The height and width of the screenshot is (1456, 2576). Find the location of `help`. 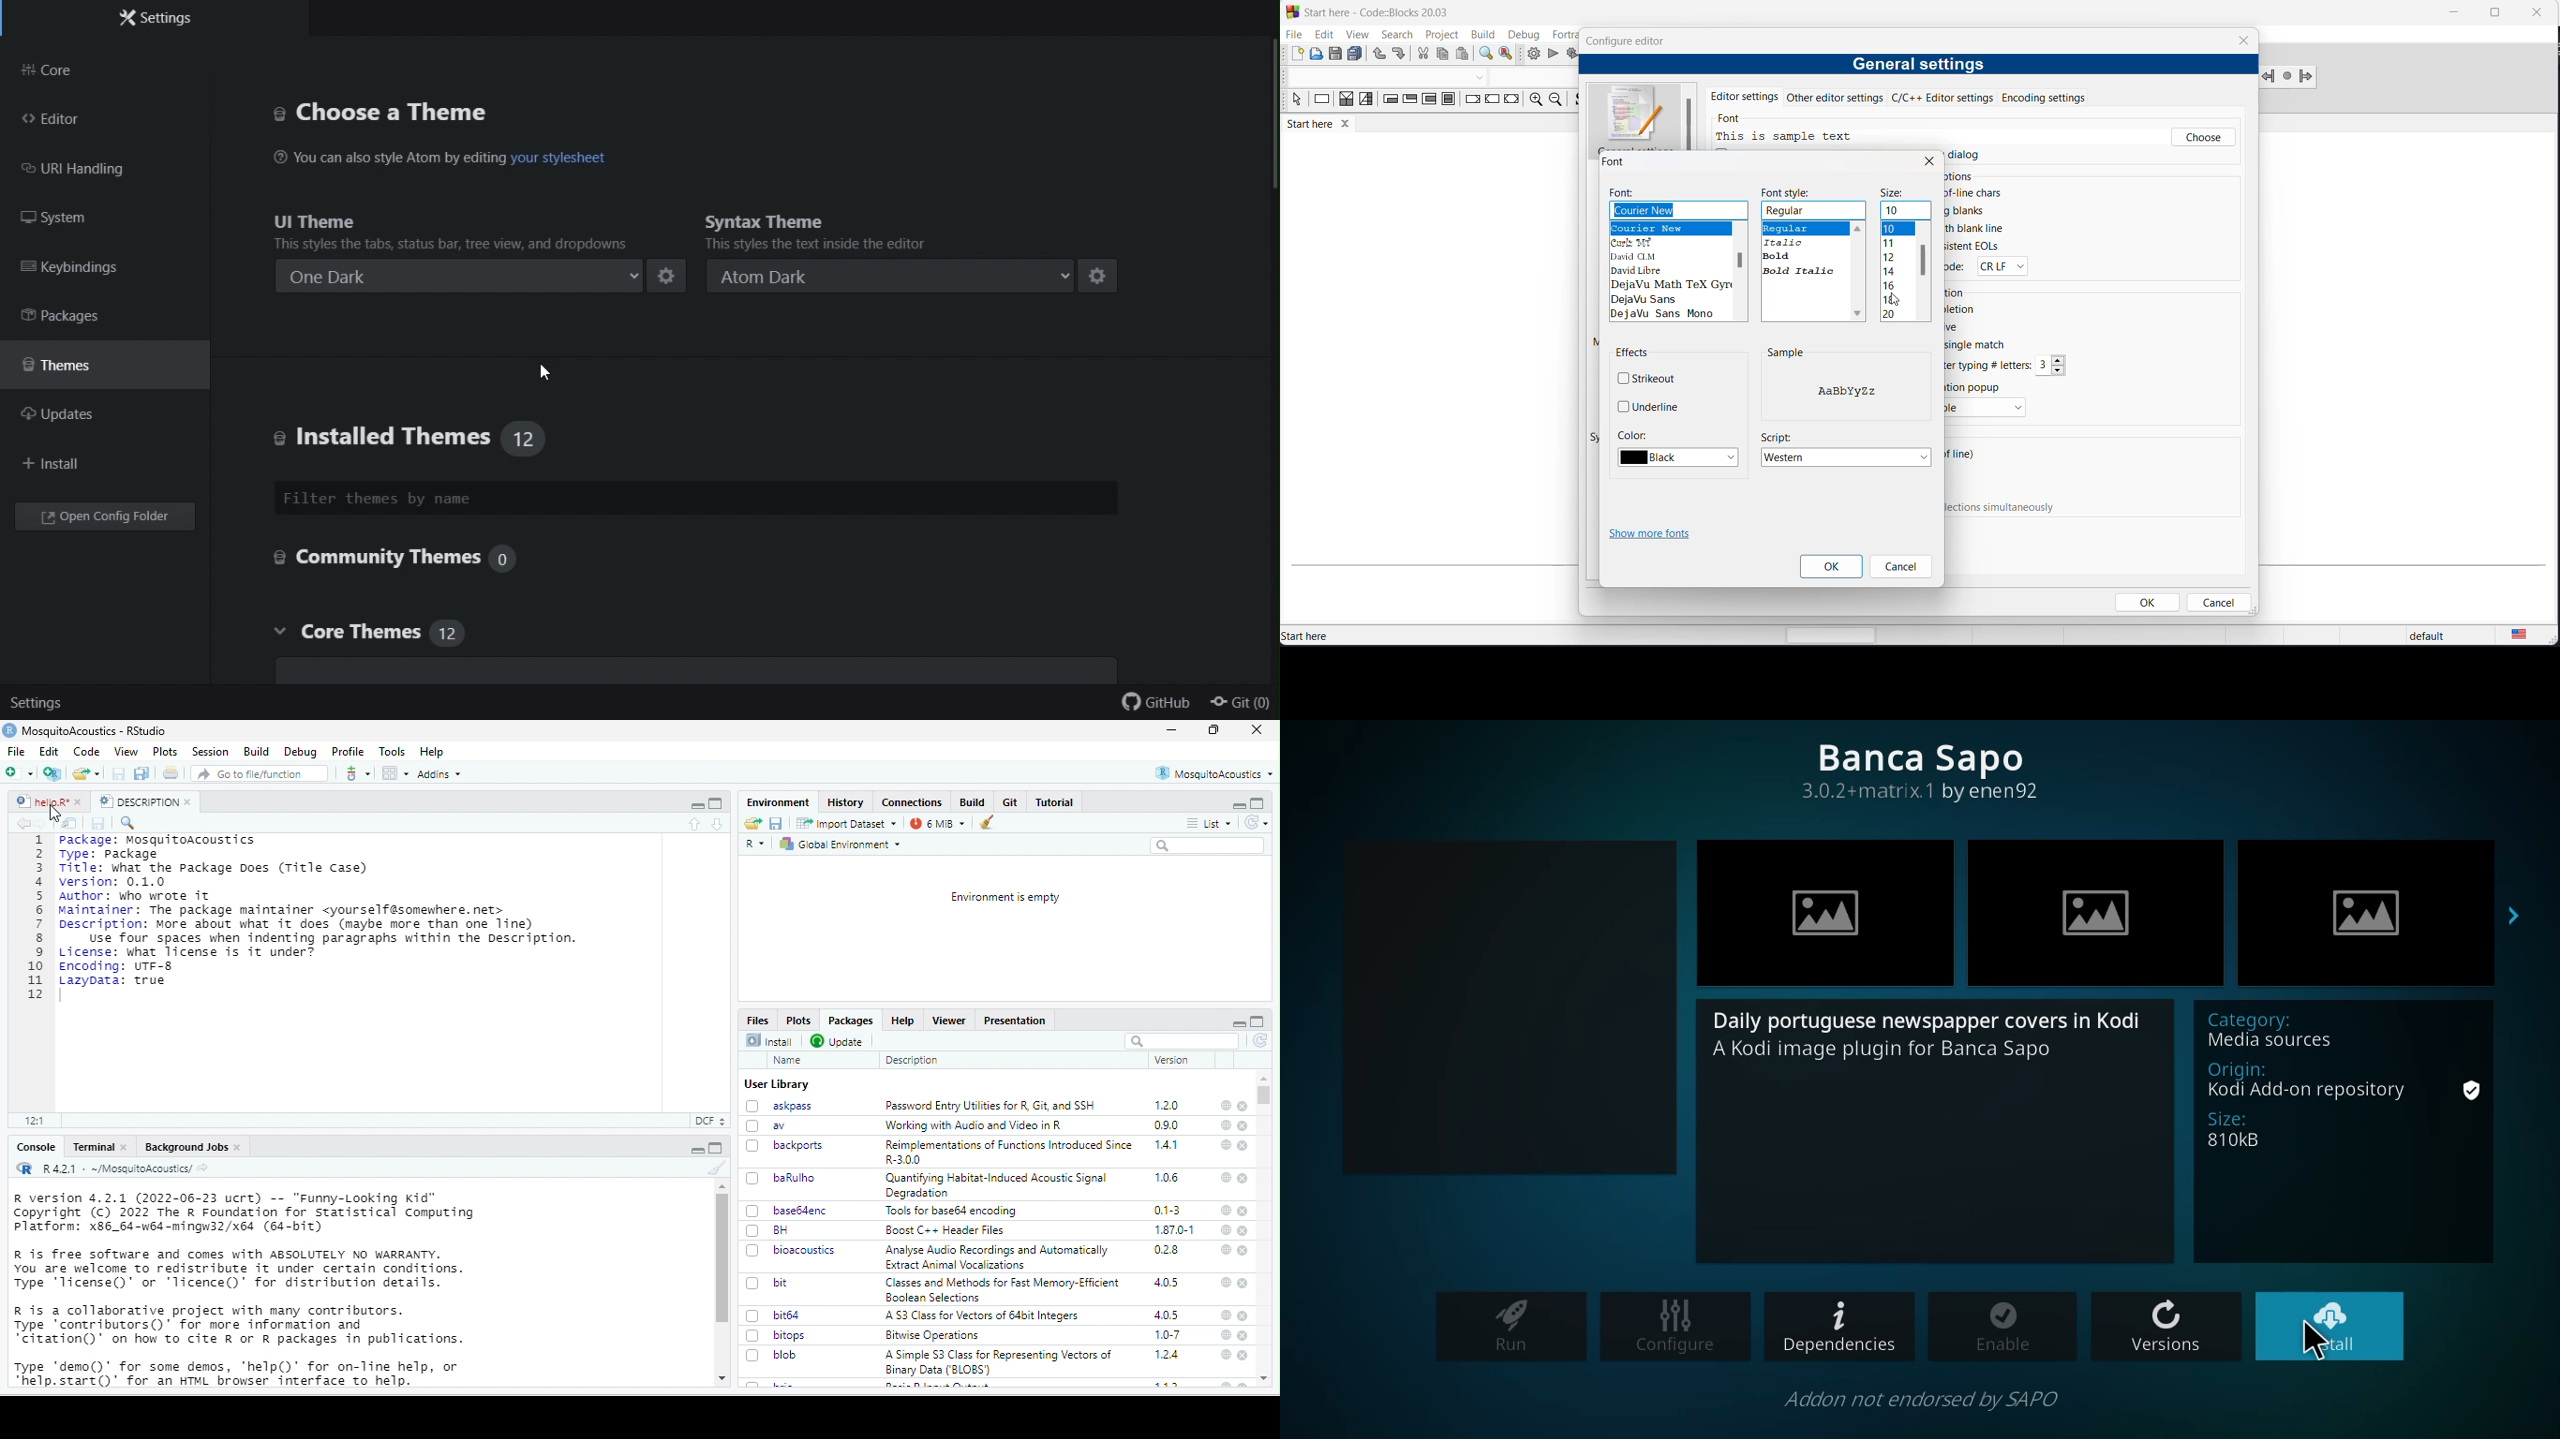

help is located at coordinates (1225, 1229).